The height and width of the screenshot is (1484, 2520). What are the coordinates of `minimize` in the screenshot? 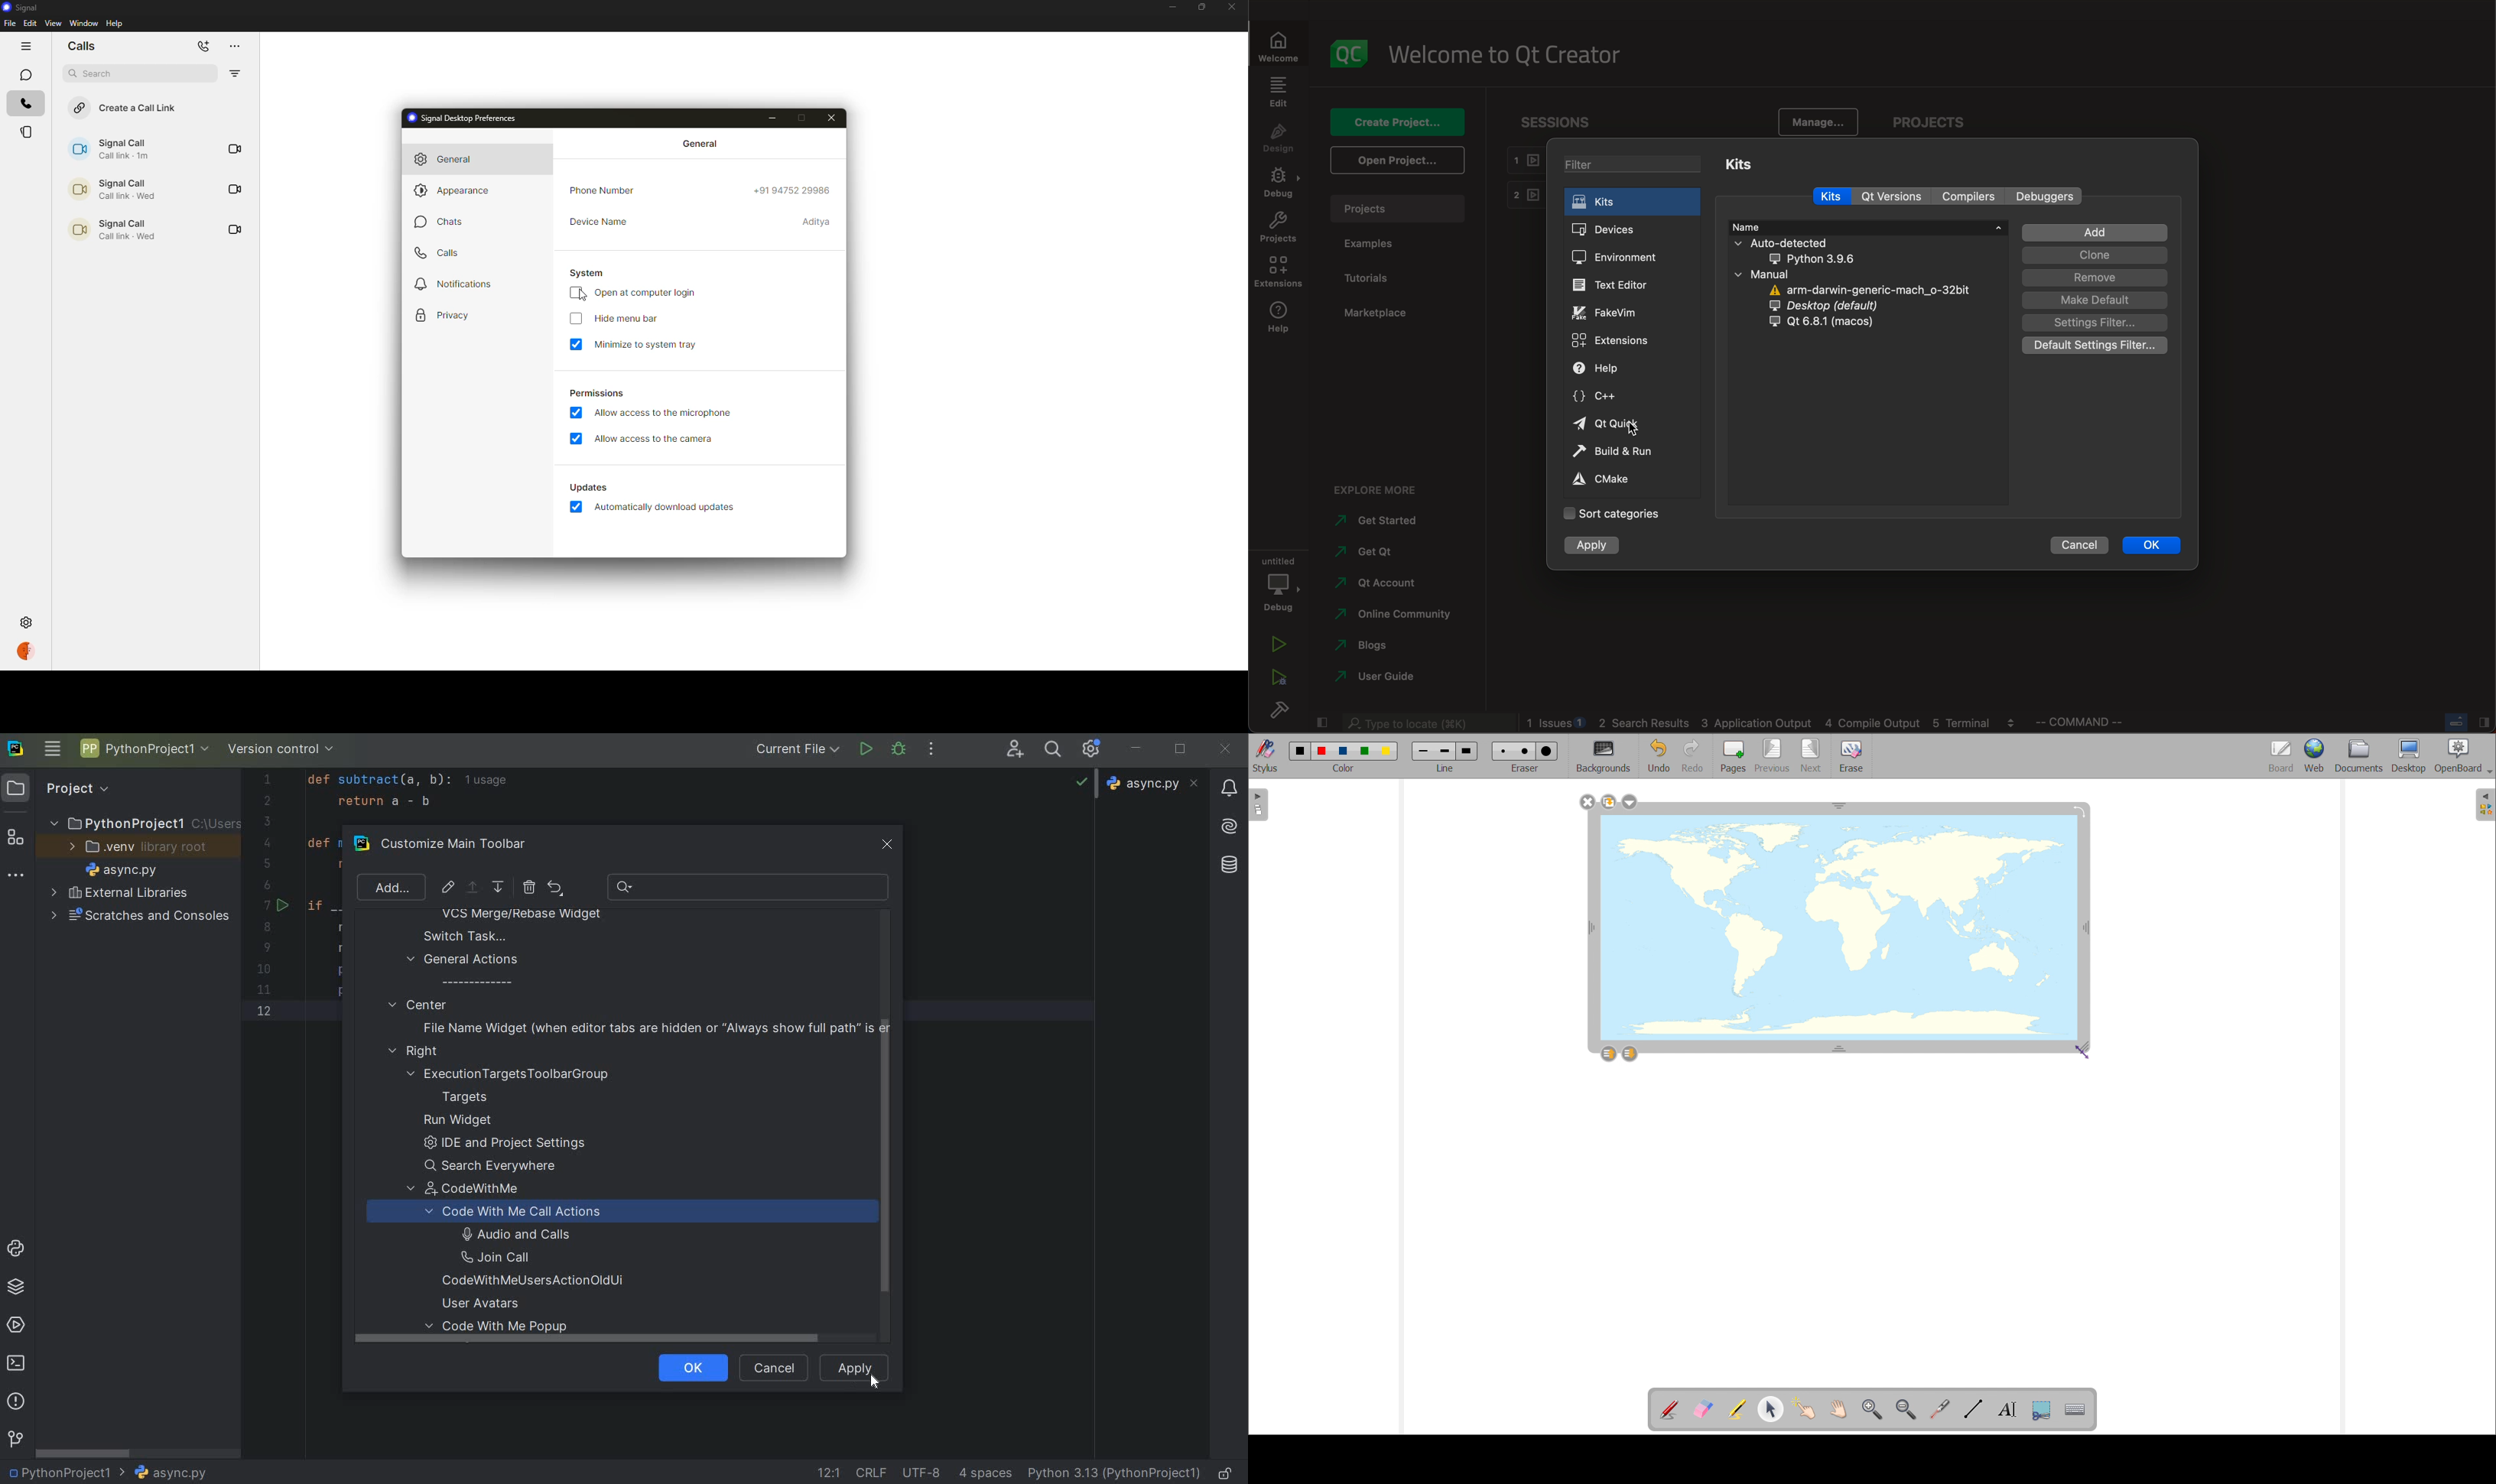 It's located at (1171, 8).